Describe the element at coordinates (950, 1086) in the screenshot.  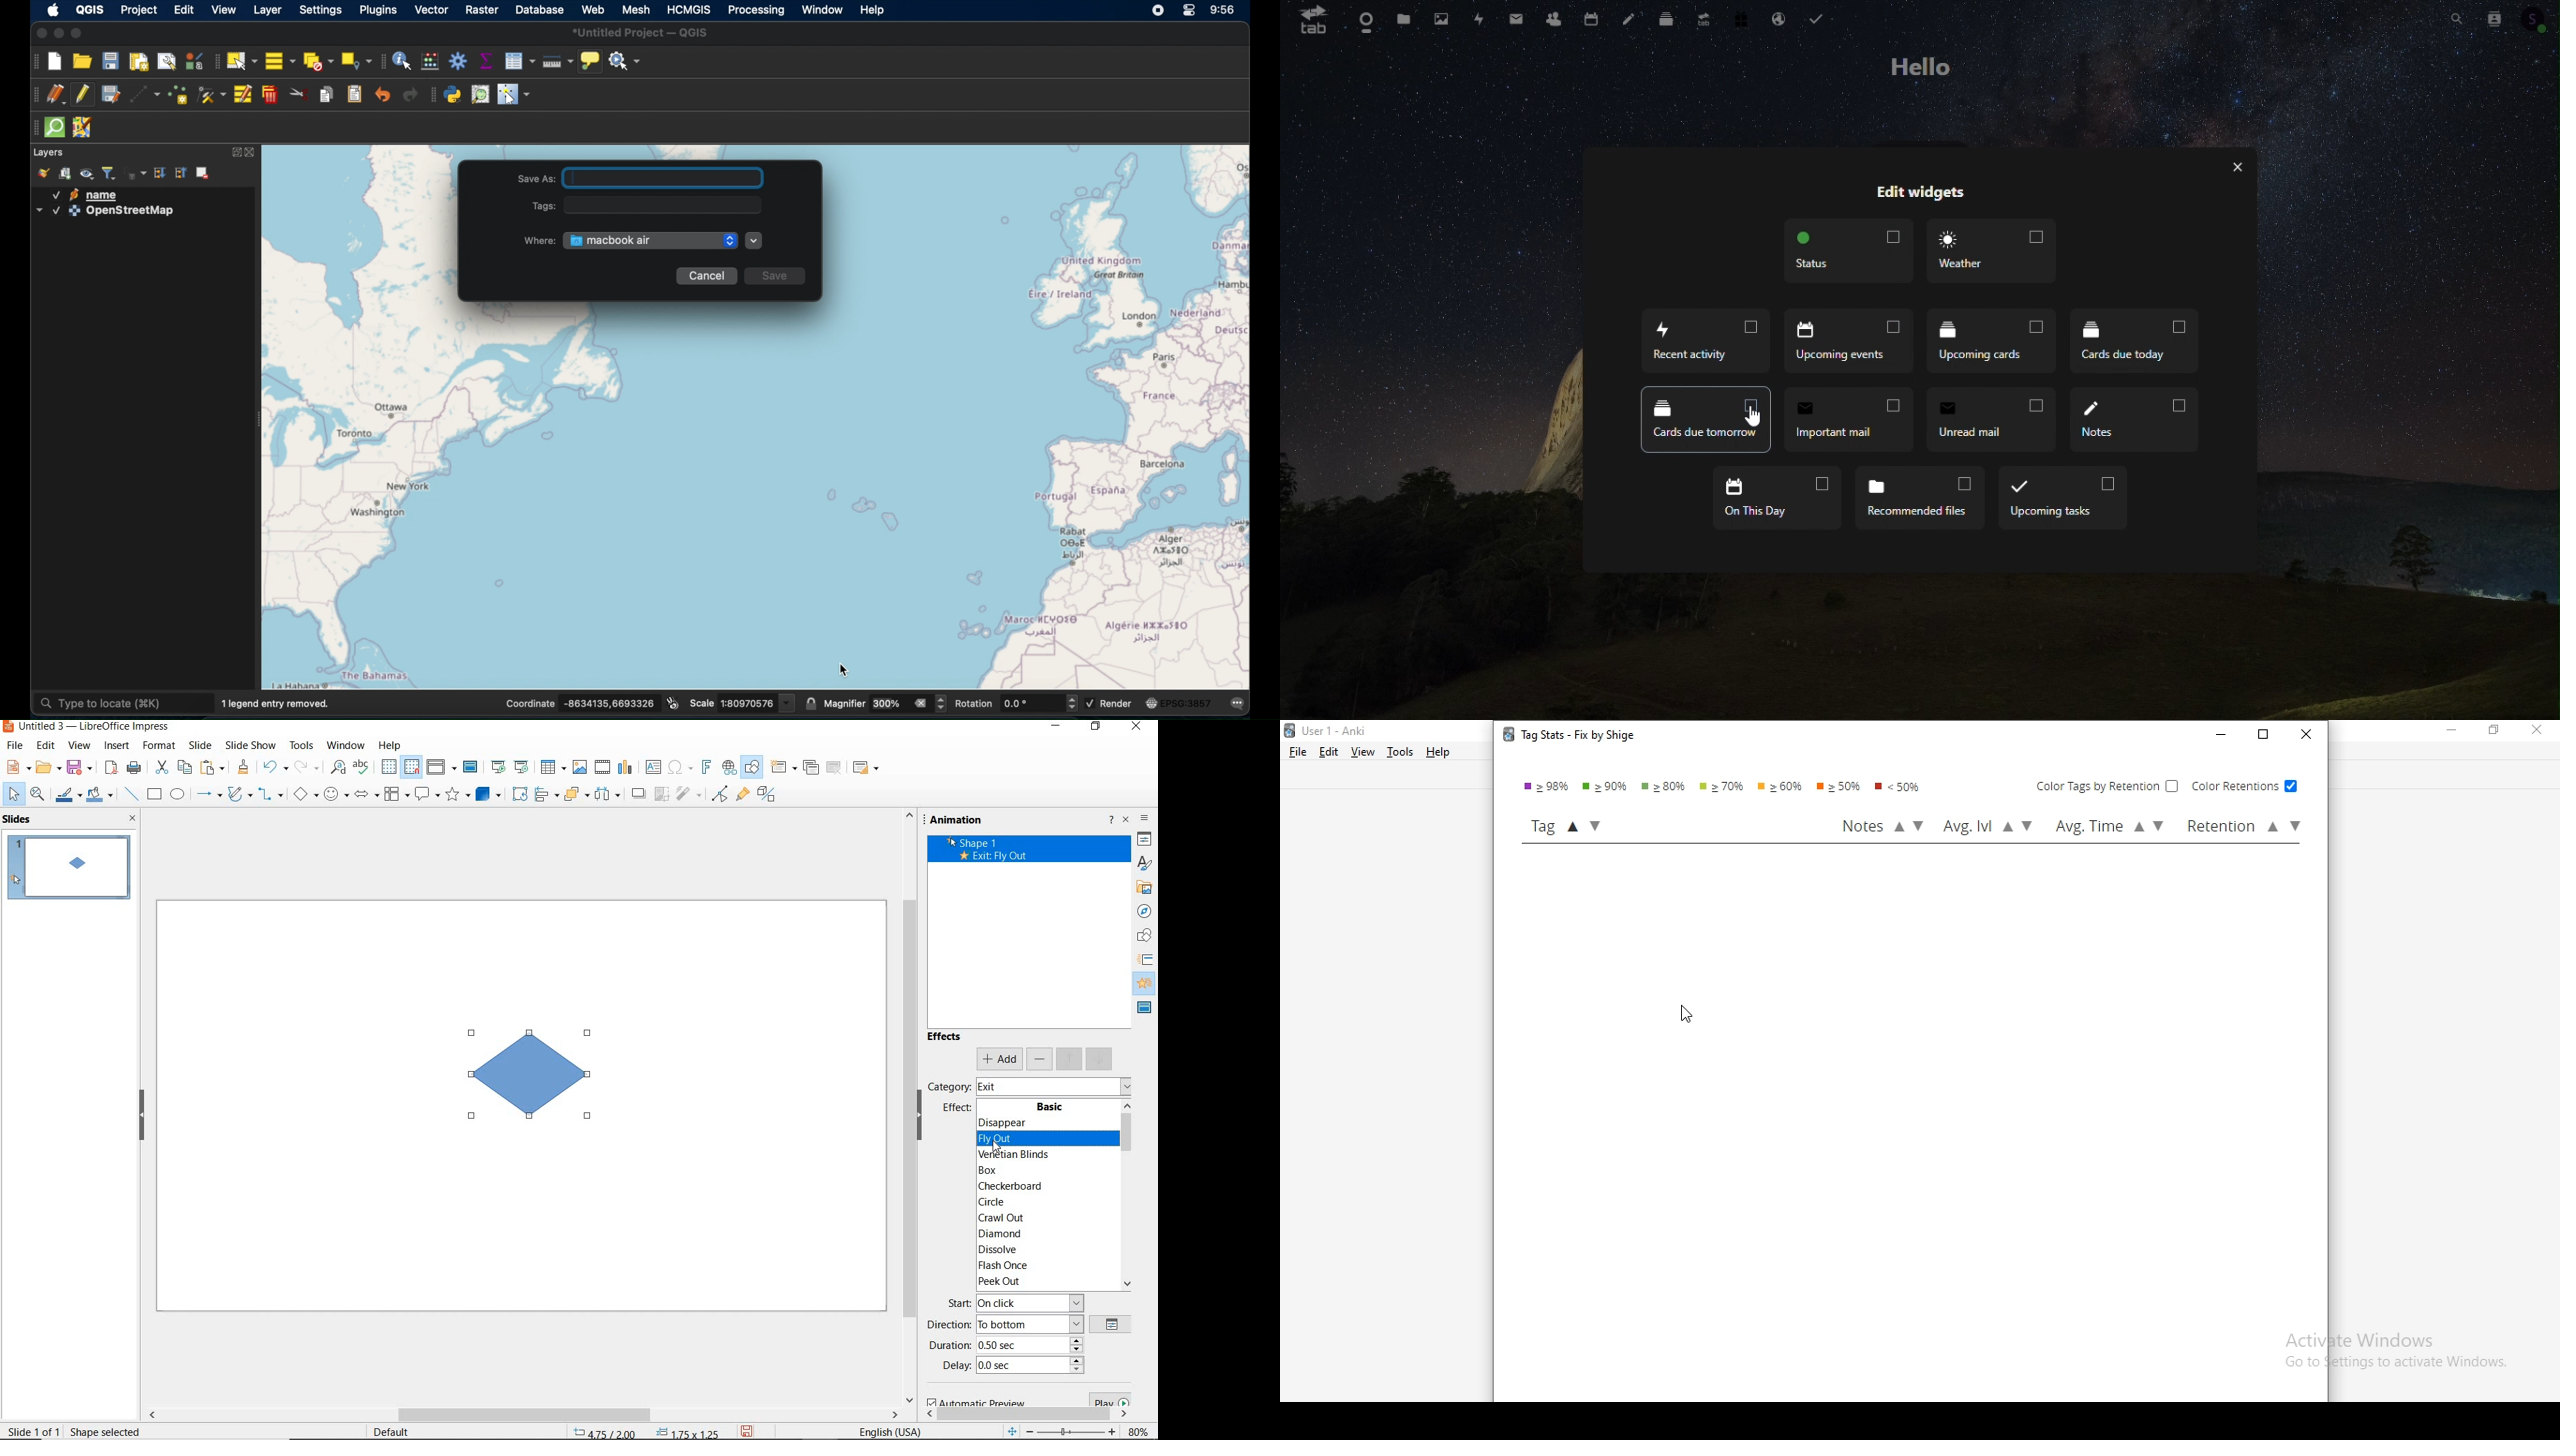
I see `category` at that location.